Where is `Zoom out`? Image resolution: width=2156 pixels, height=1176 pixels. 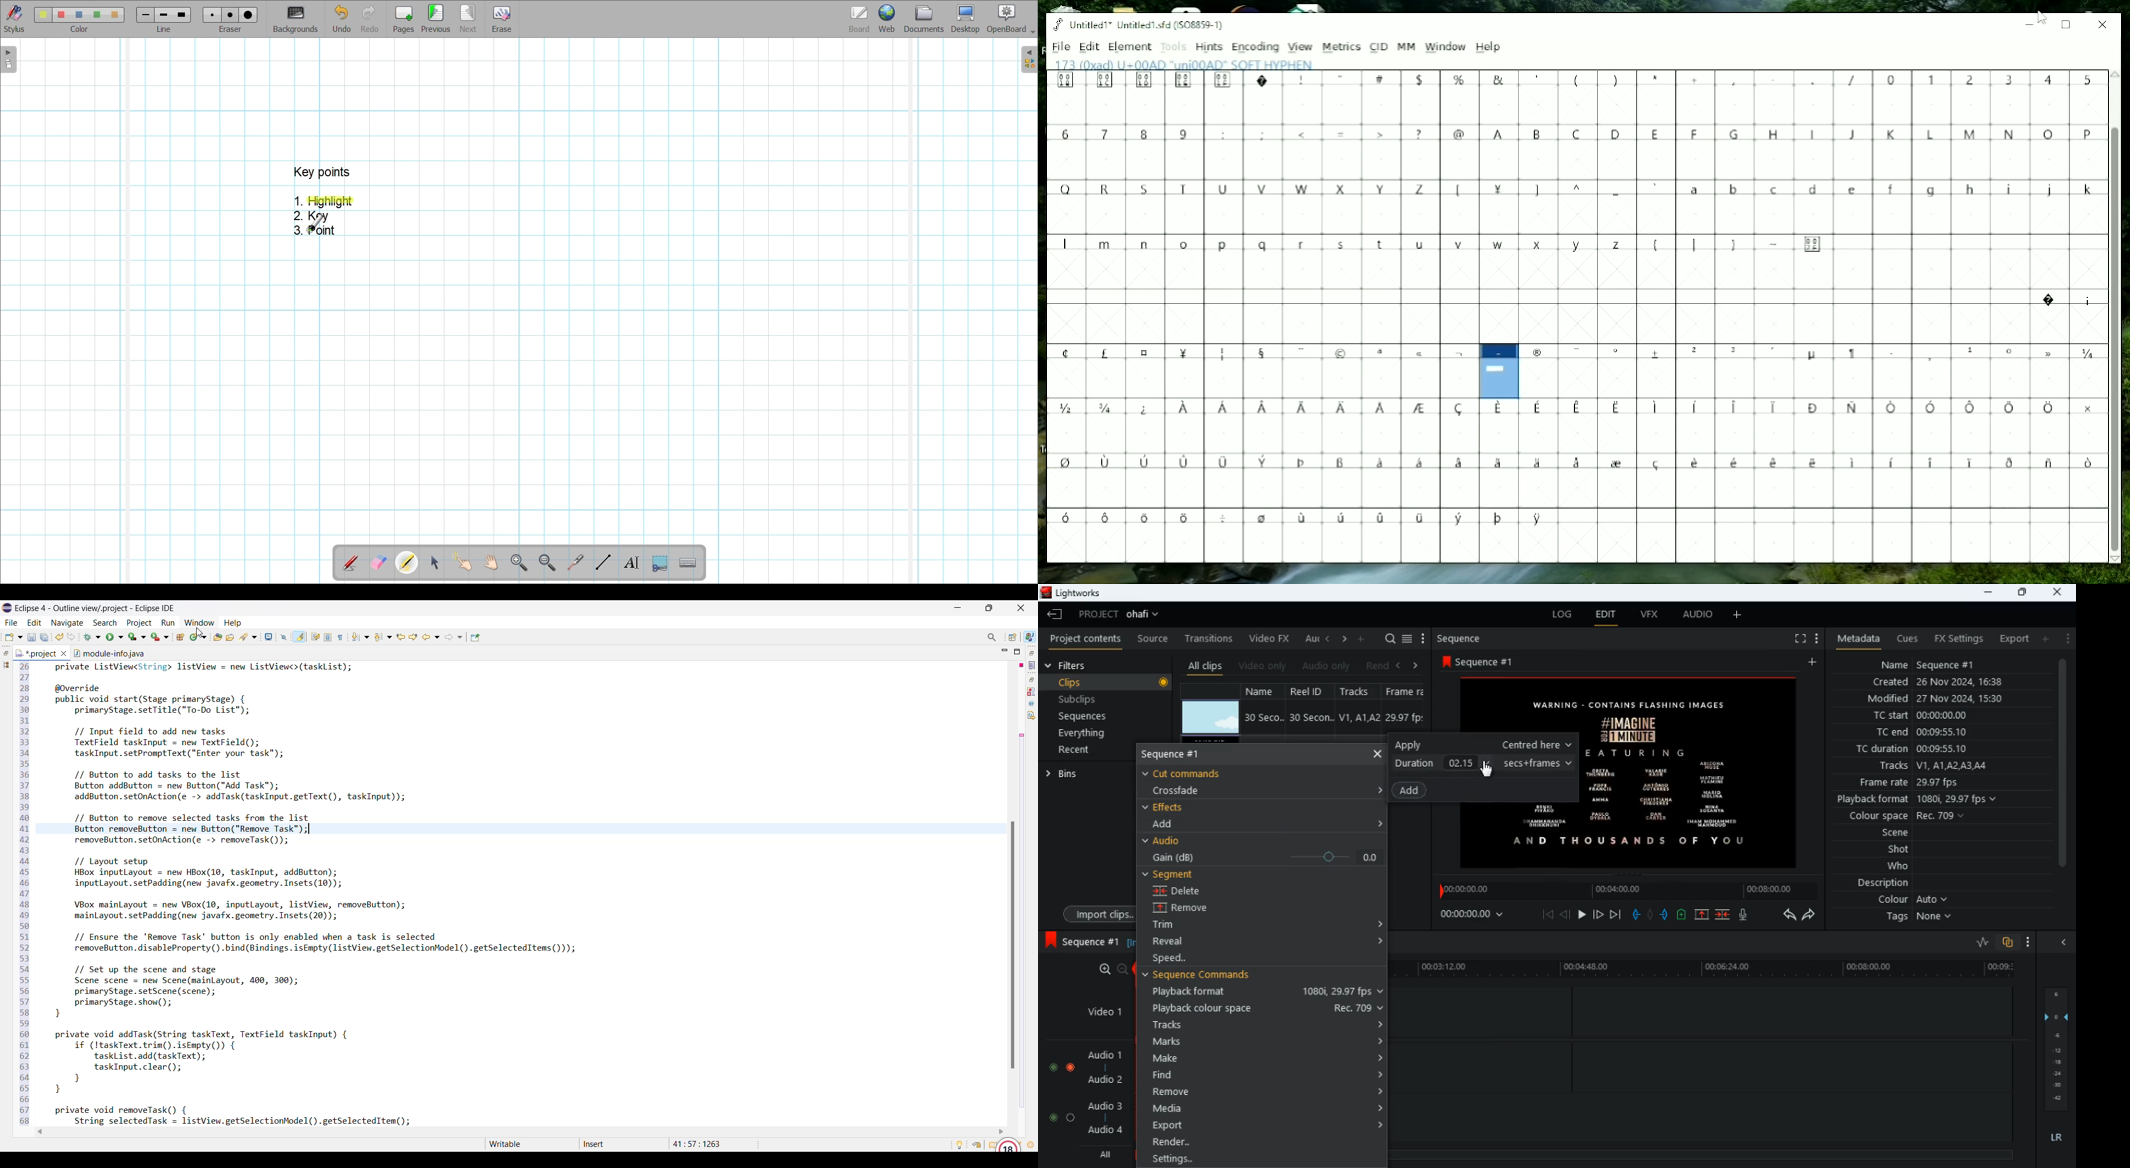 Zoom out is located at coordinates (548, 563).